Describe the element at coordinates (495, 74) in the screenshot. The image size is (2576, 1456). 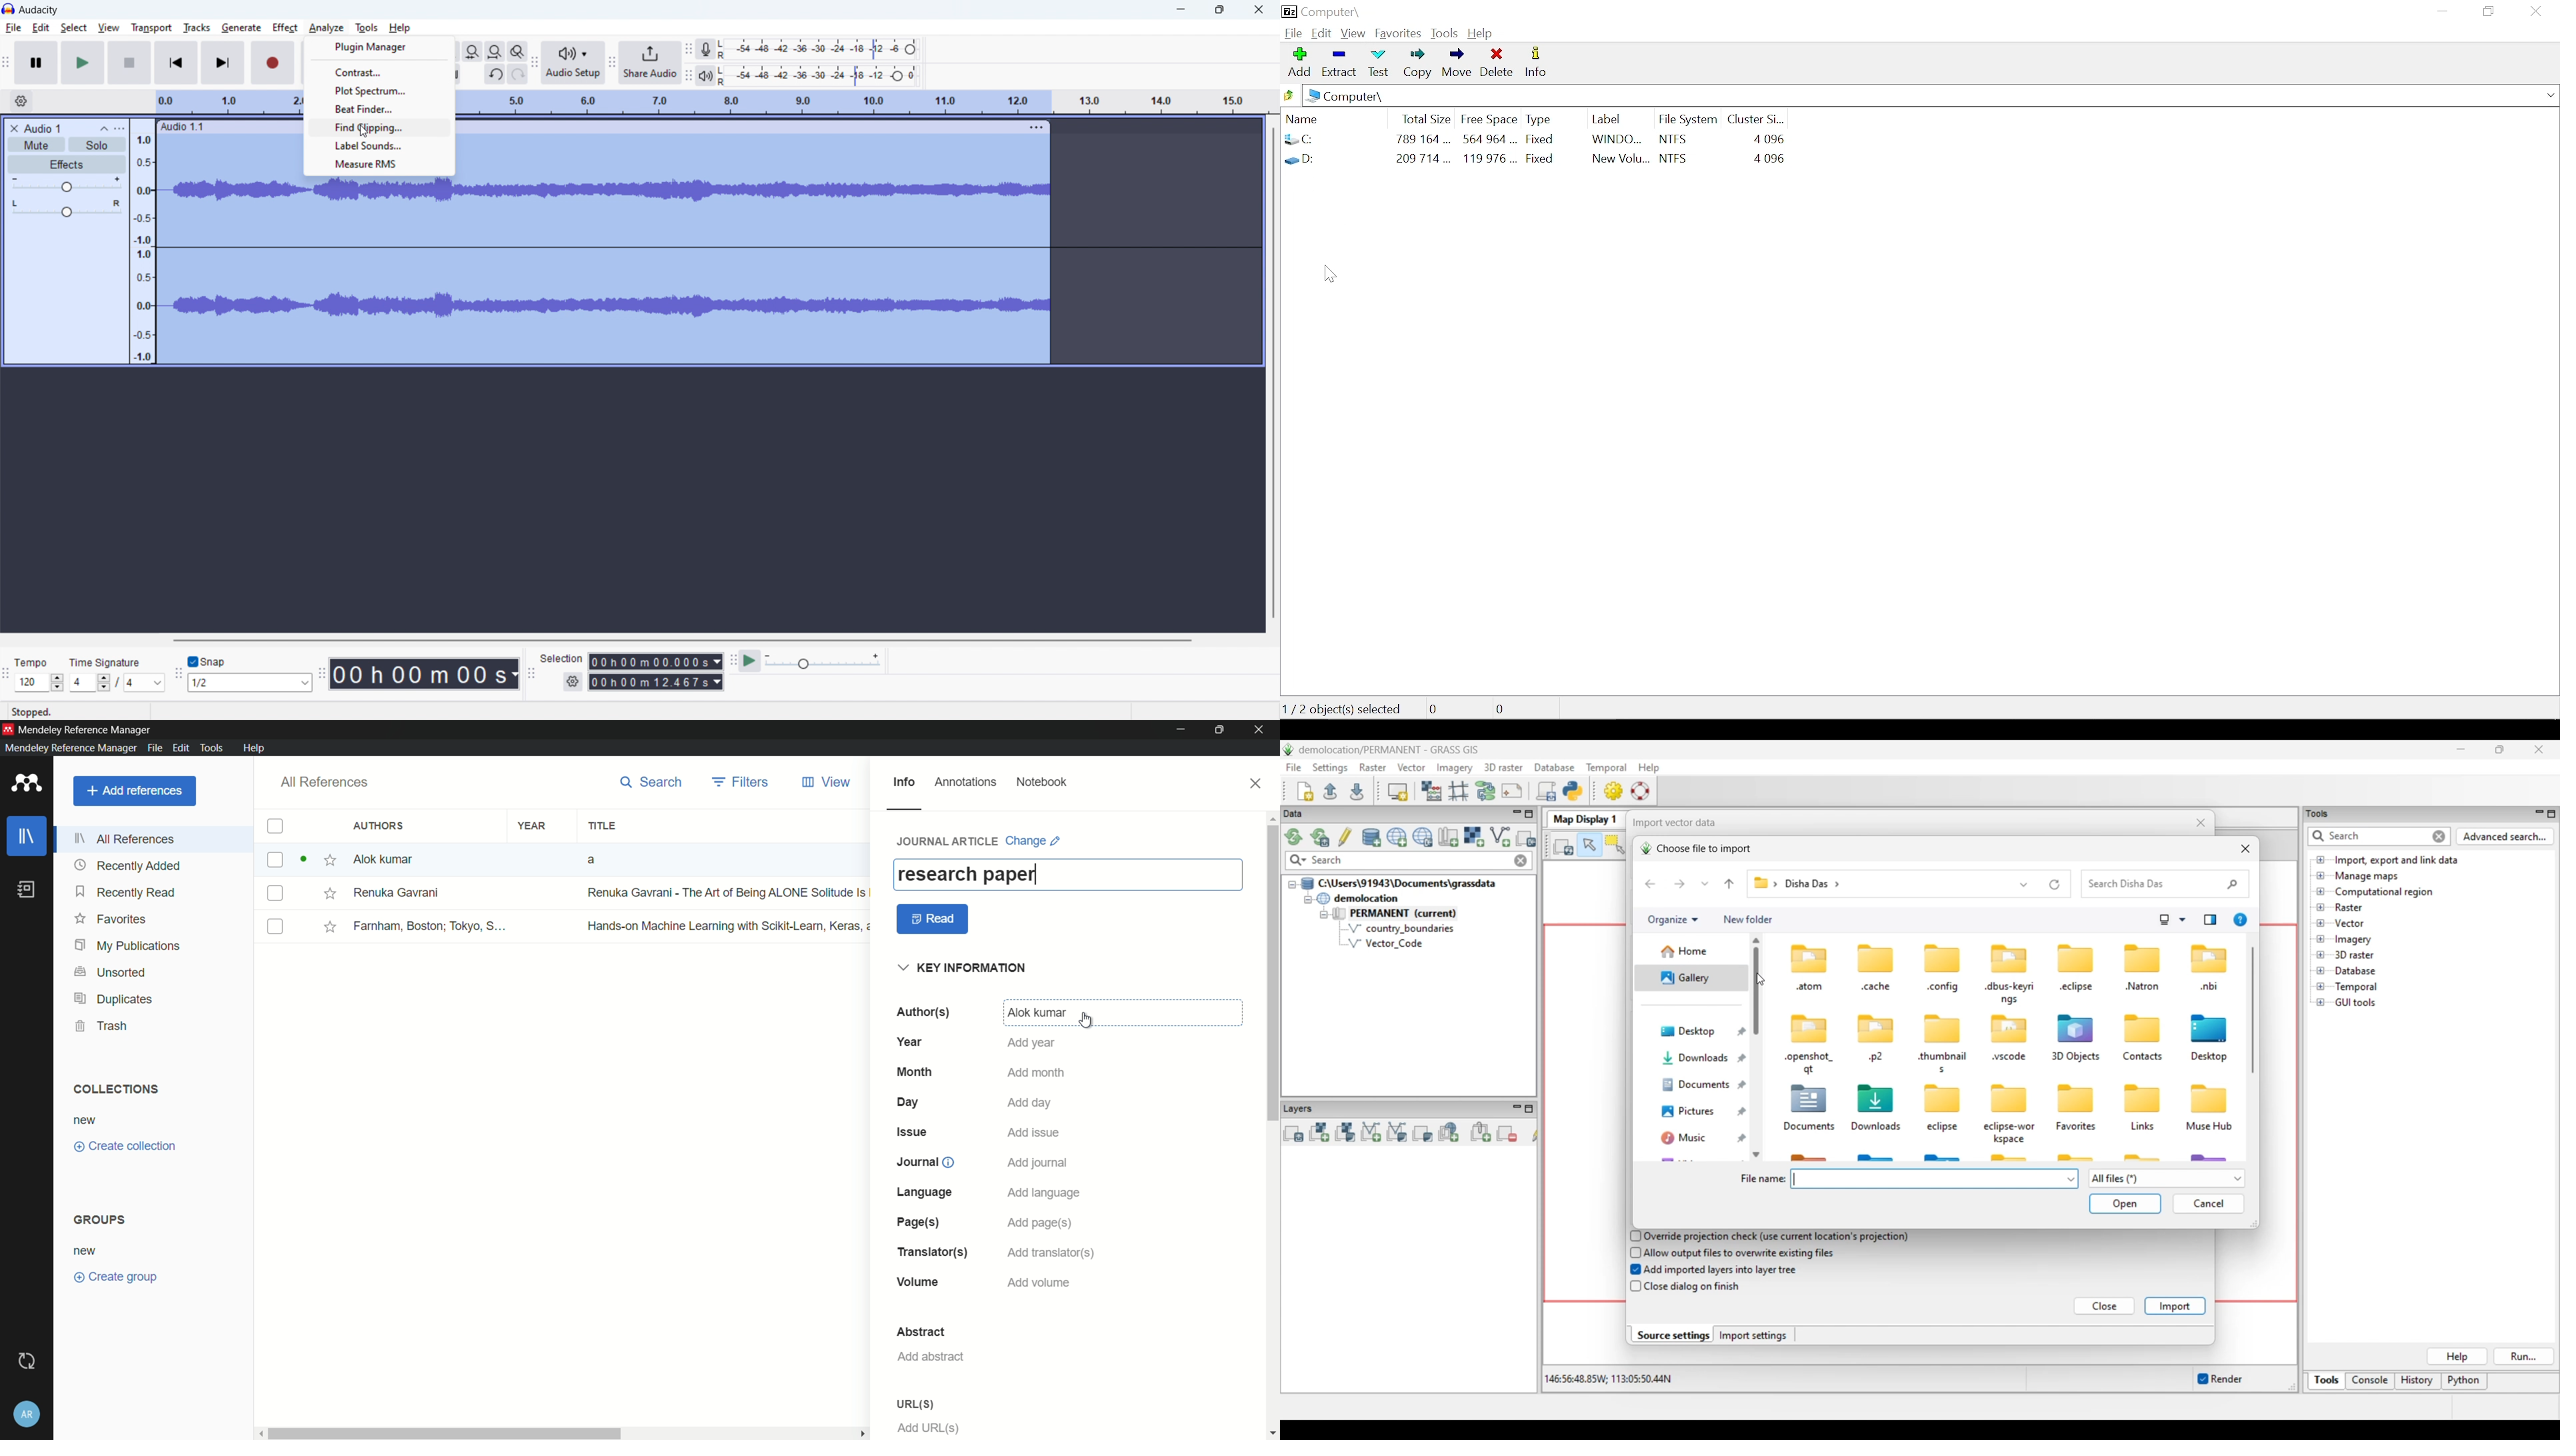
I see `undo` at that location.